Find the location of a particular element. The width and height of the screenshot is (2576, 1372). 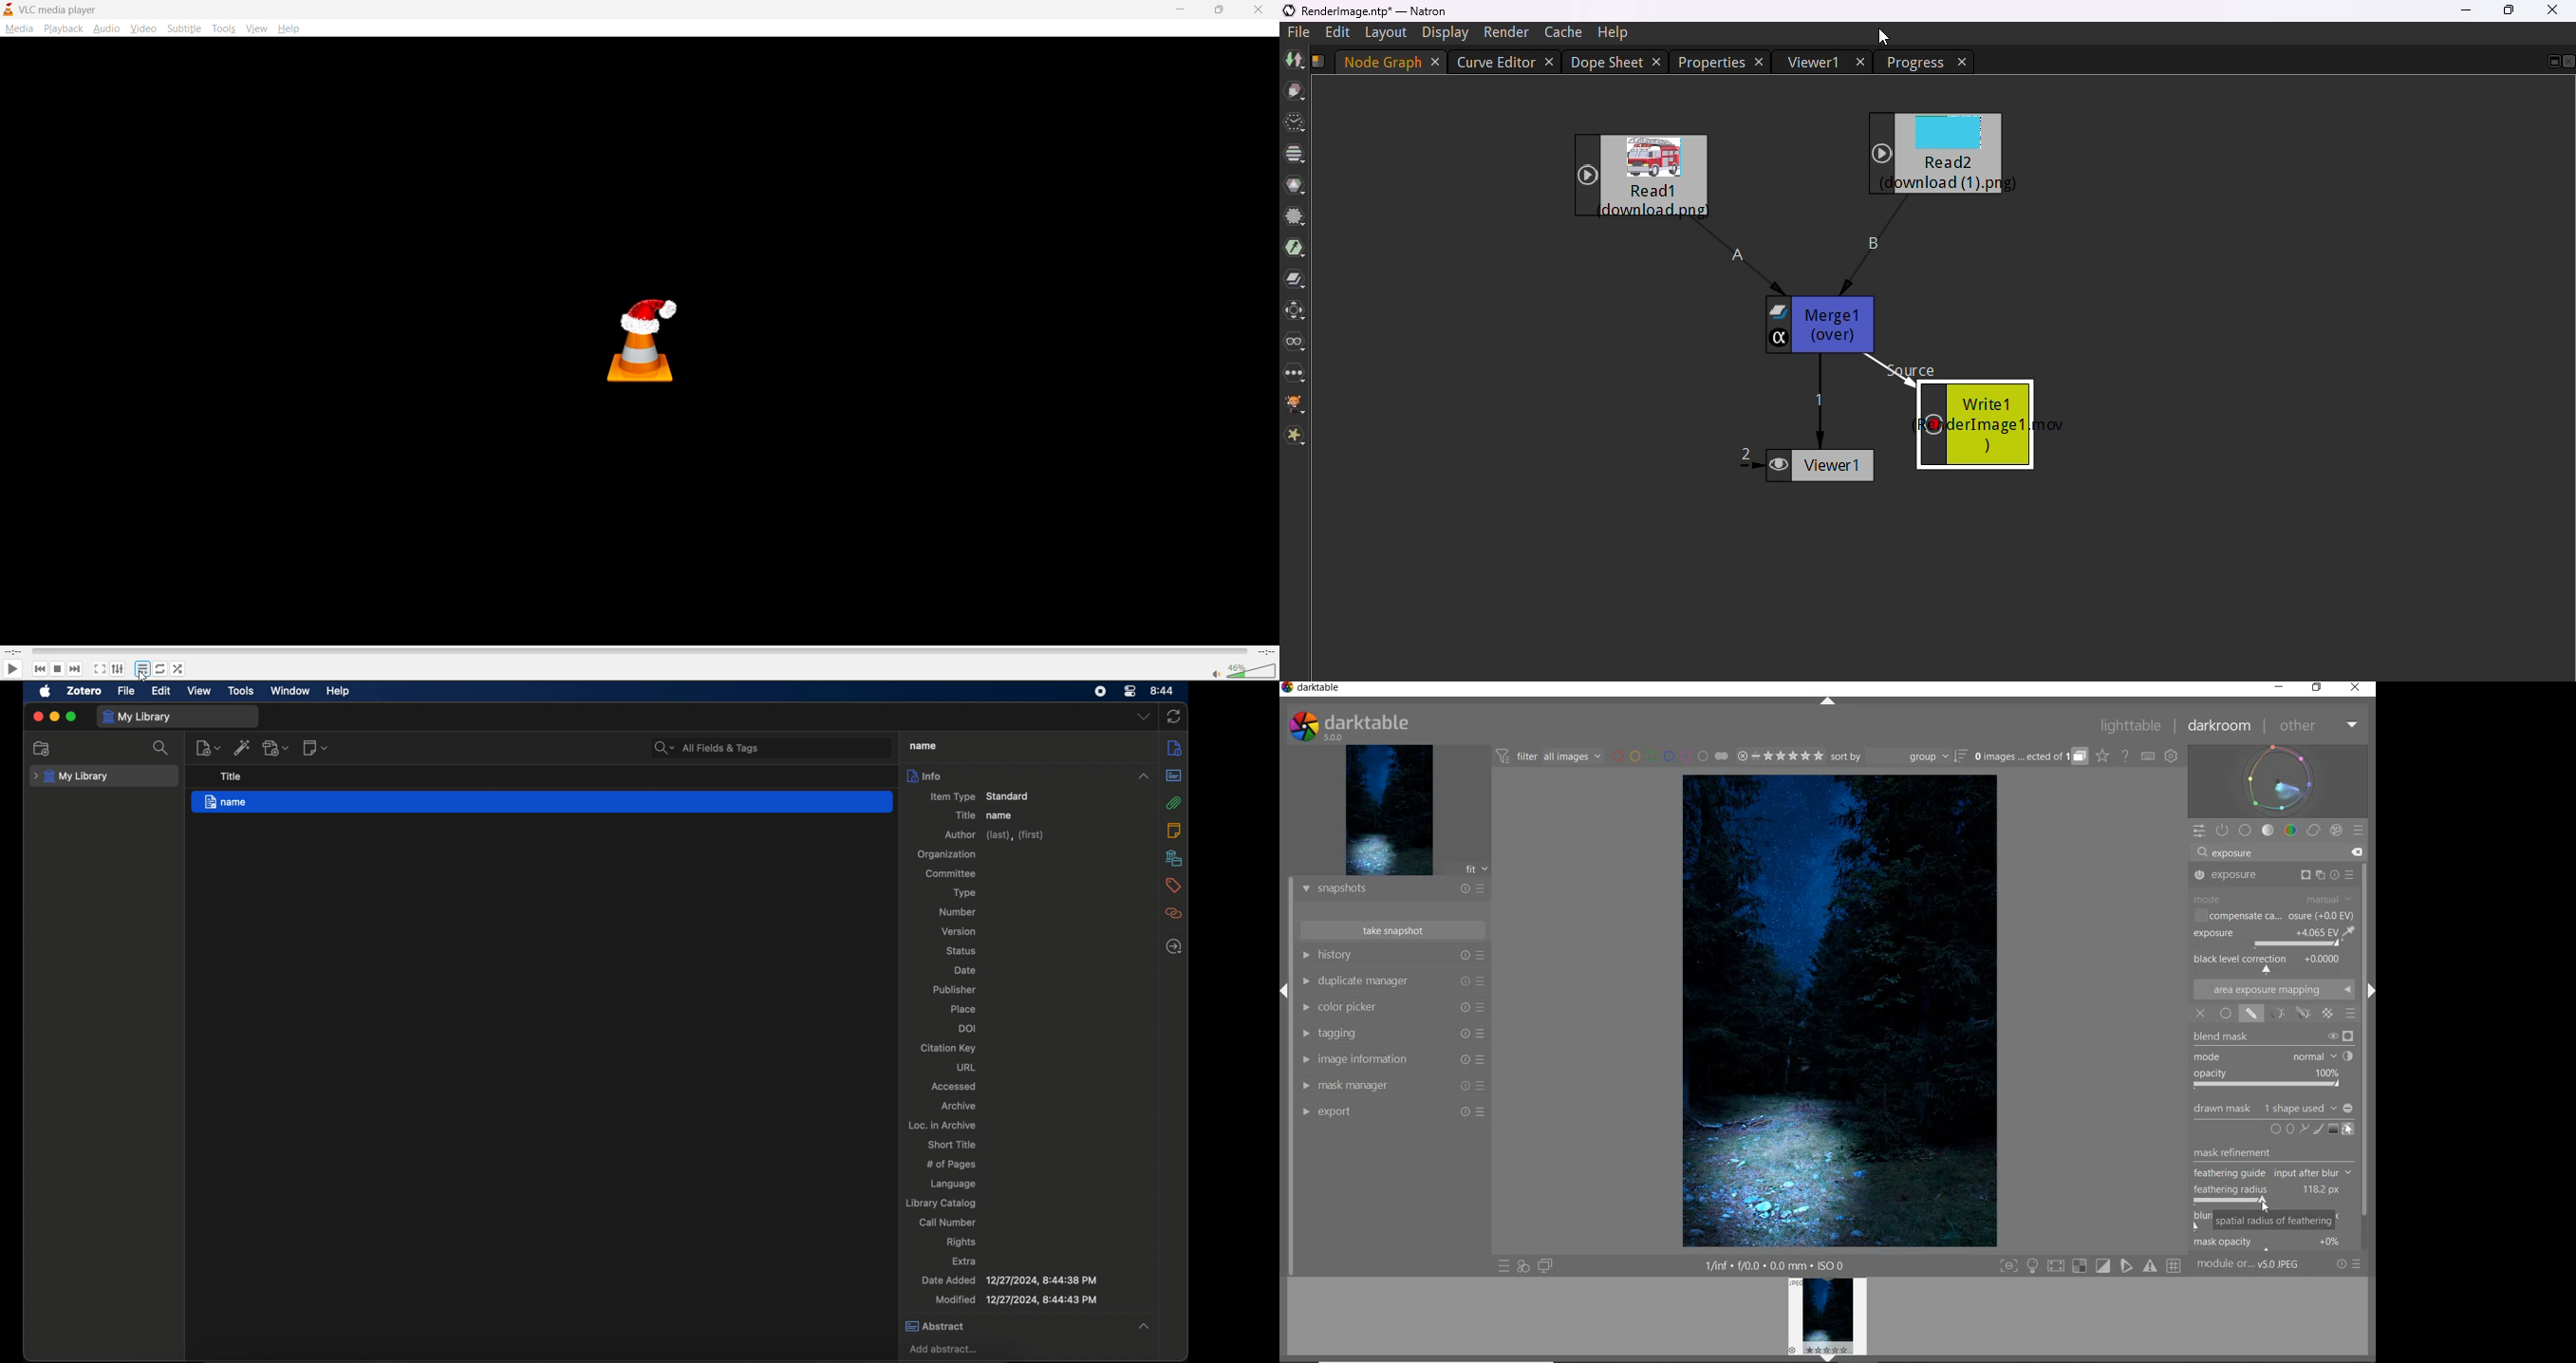

language is located at coordinates (952, 1184).